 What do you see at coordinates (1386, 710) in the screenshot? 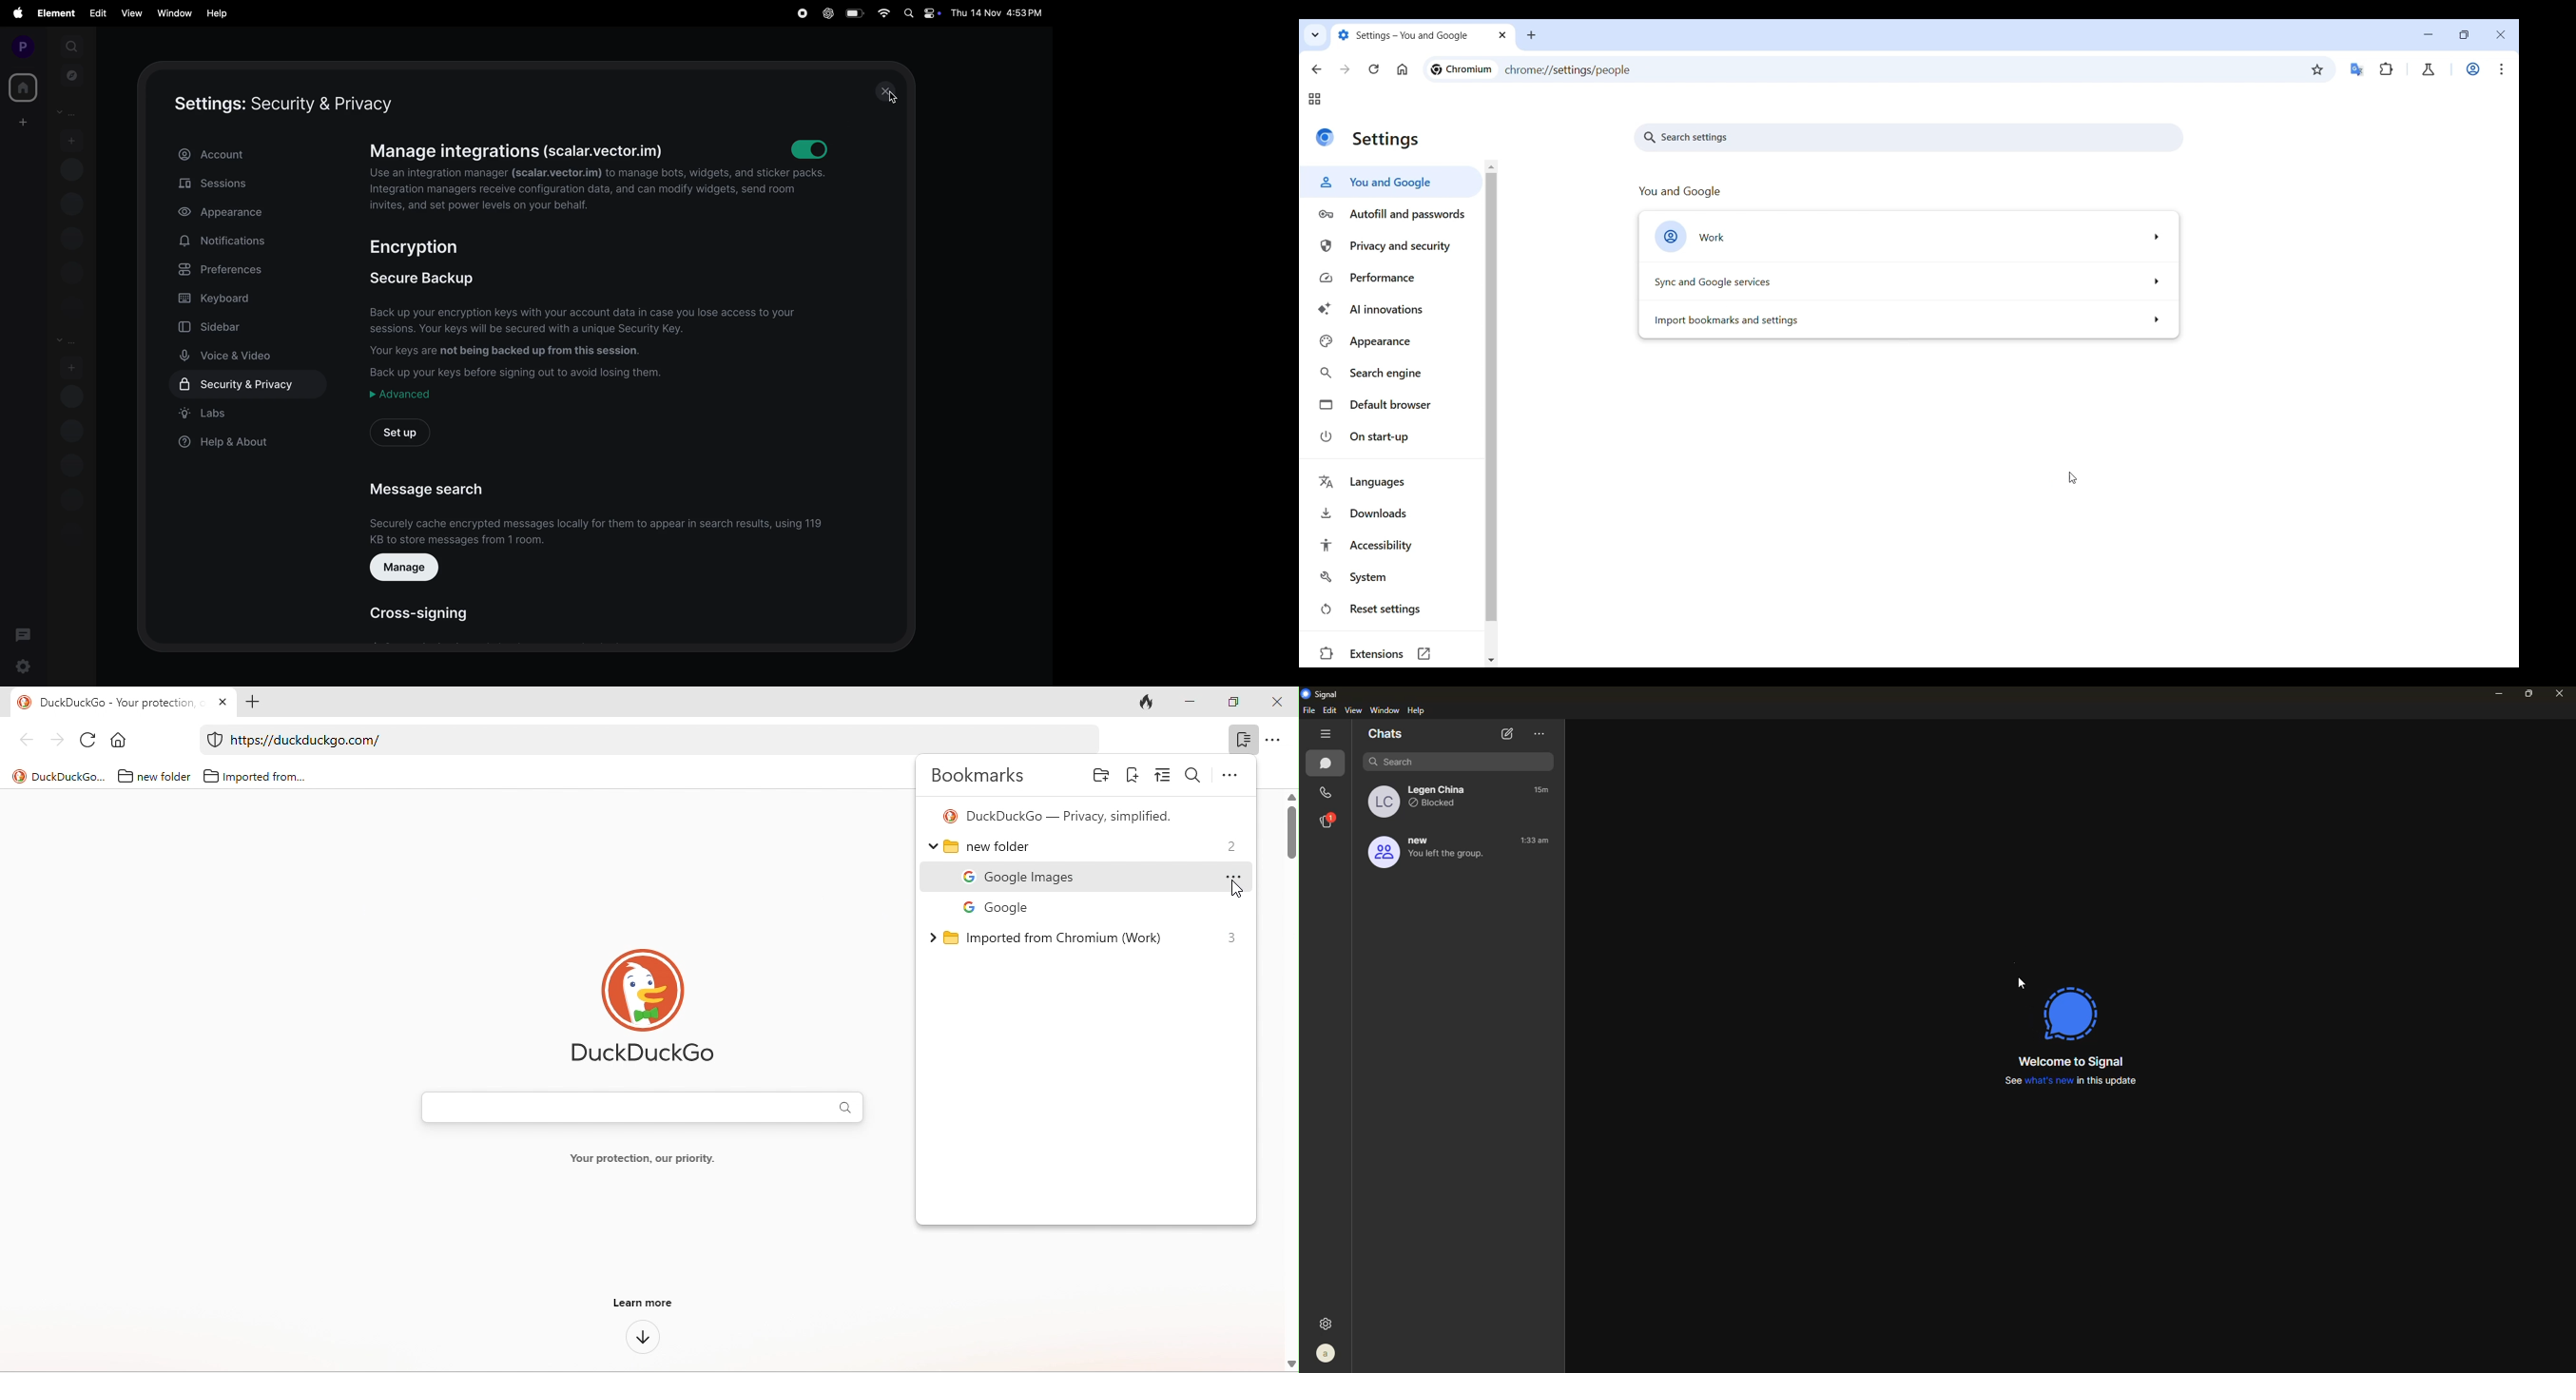
I see `window` at bounding box center [1386, 710].